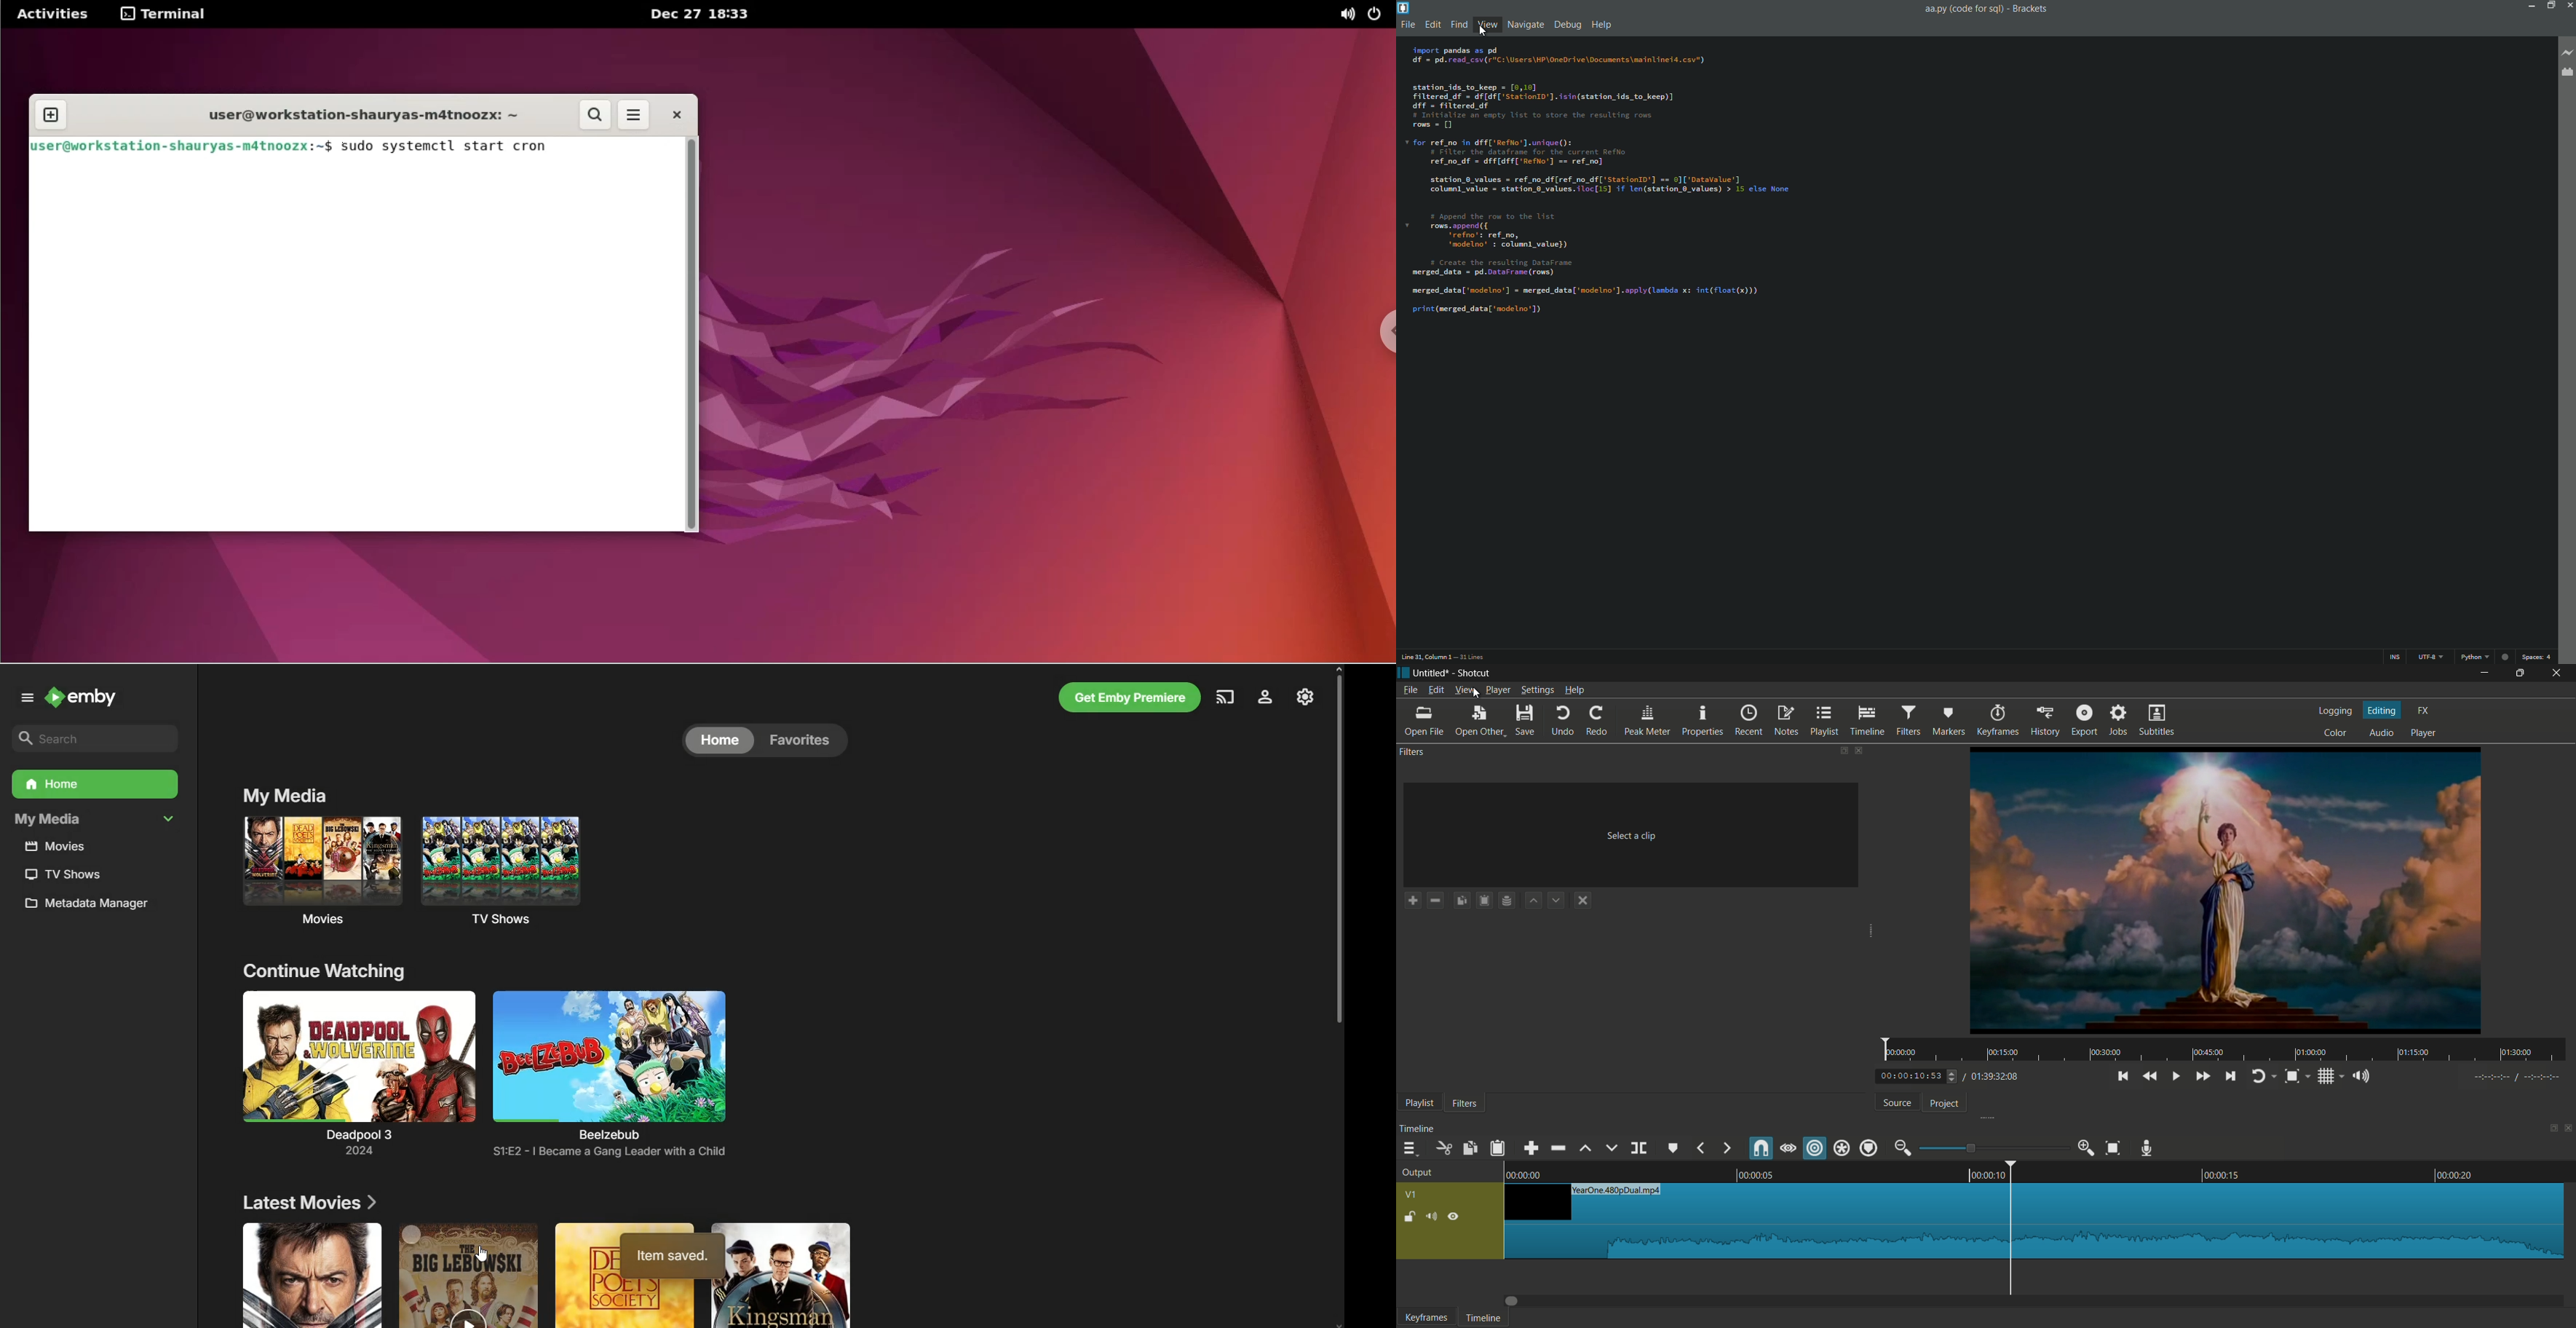 The image size is (2576, 1344). Describe the element at coordinates (170, 15) in the screenshot. I see `terminal ` at that location.